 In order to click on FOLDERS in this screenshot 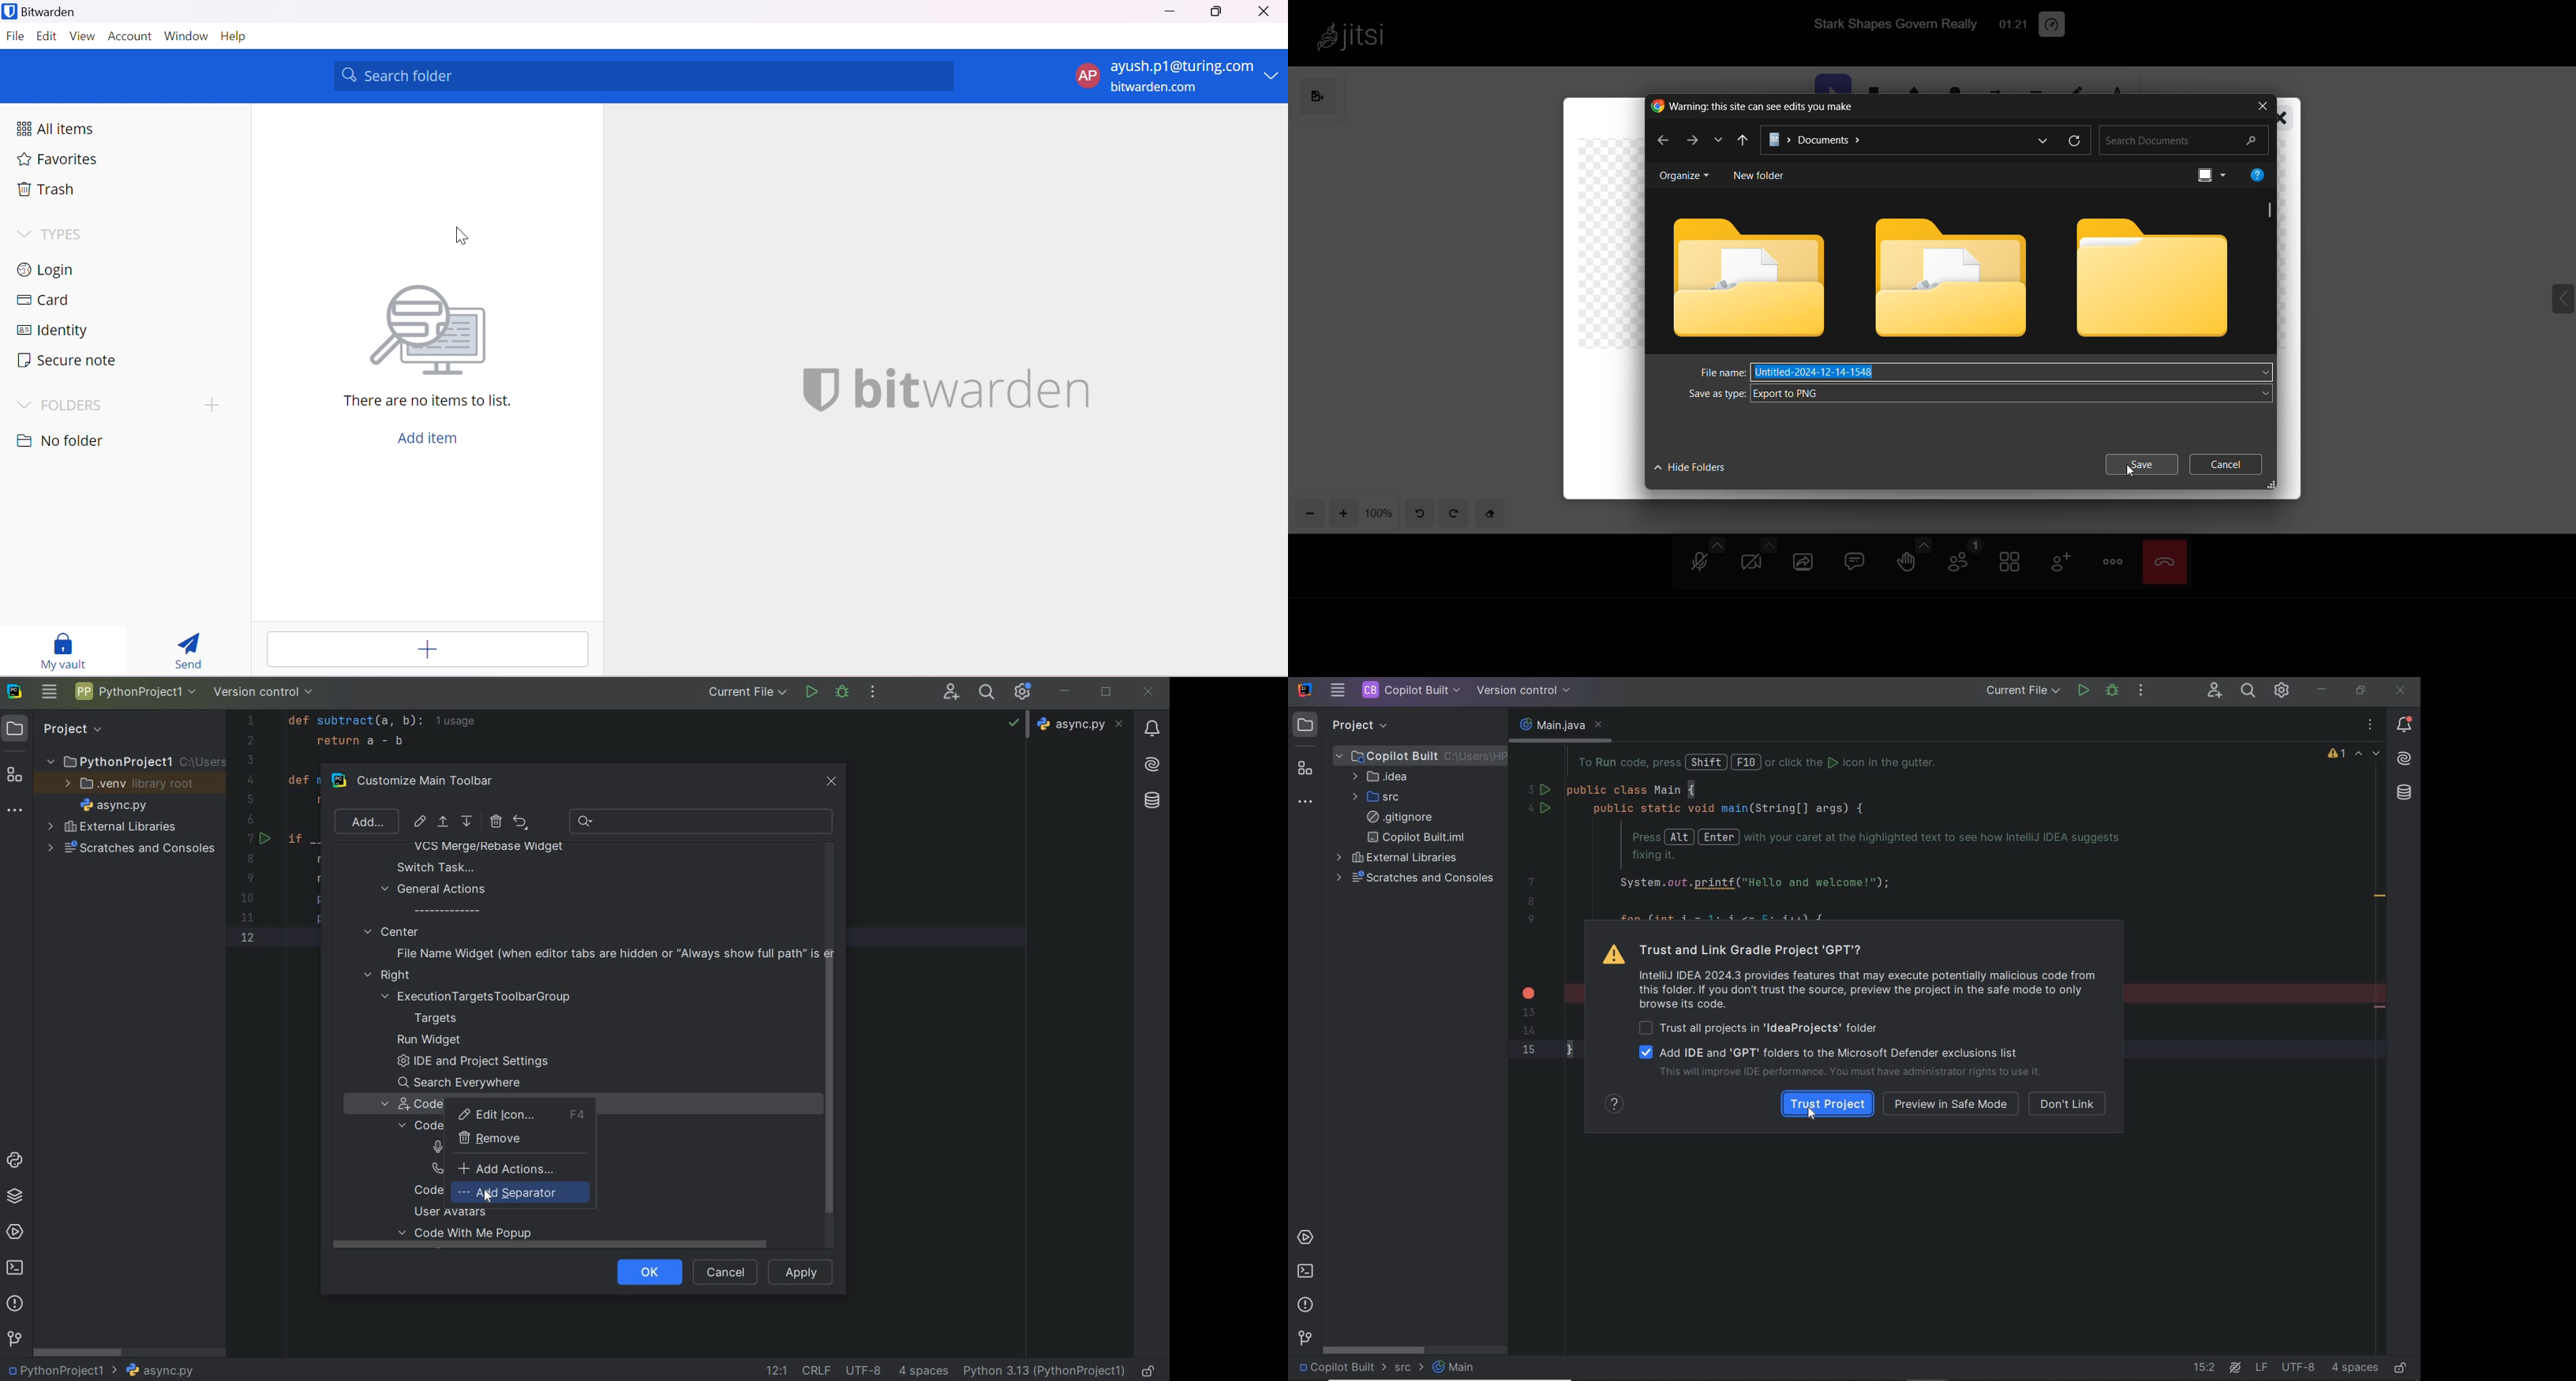, I will do `click(74, 405)`.